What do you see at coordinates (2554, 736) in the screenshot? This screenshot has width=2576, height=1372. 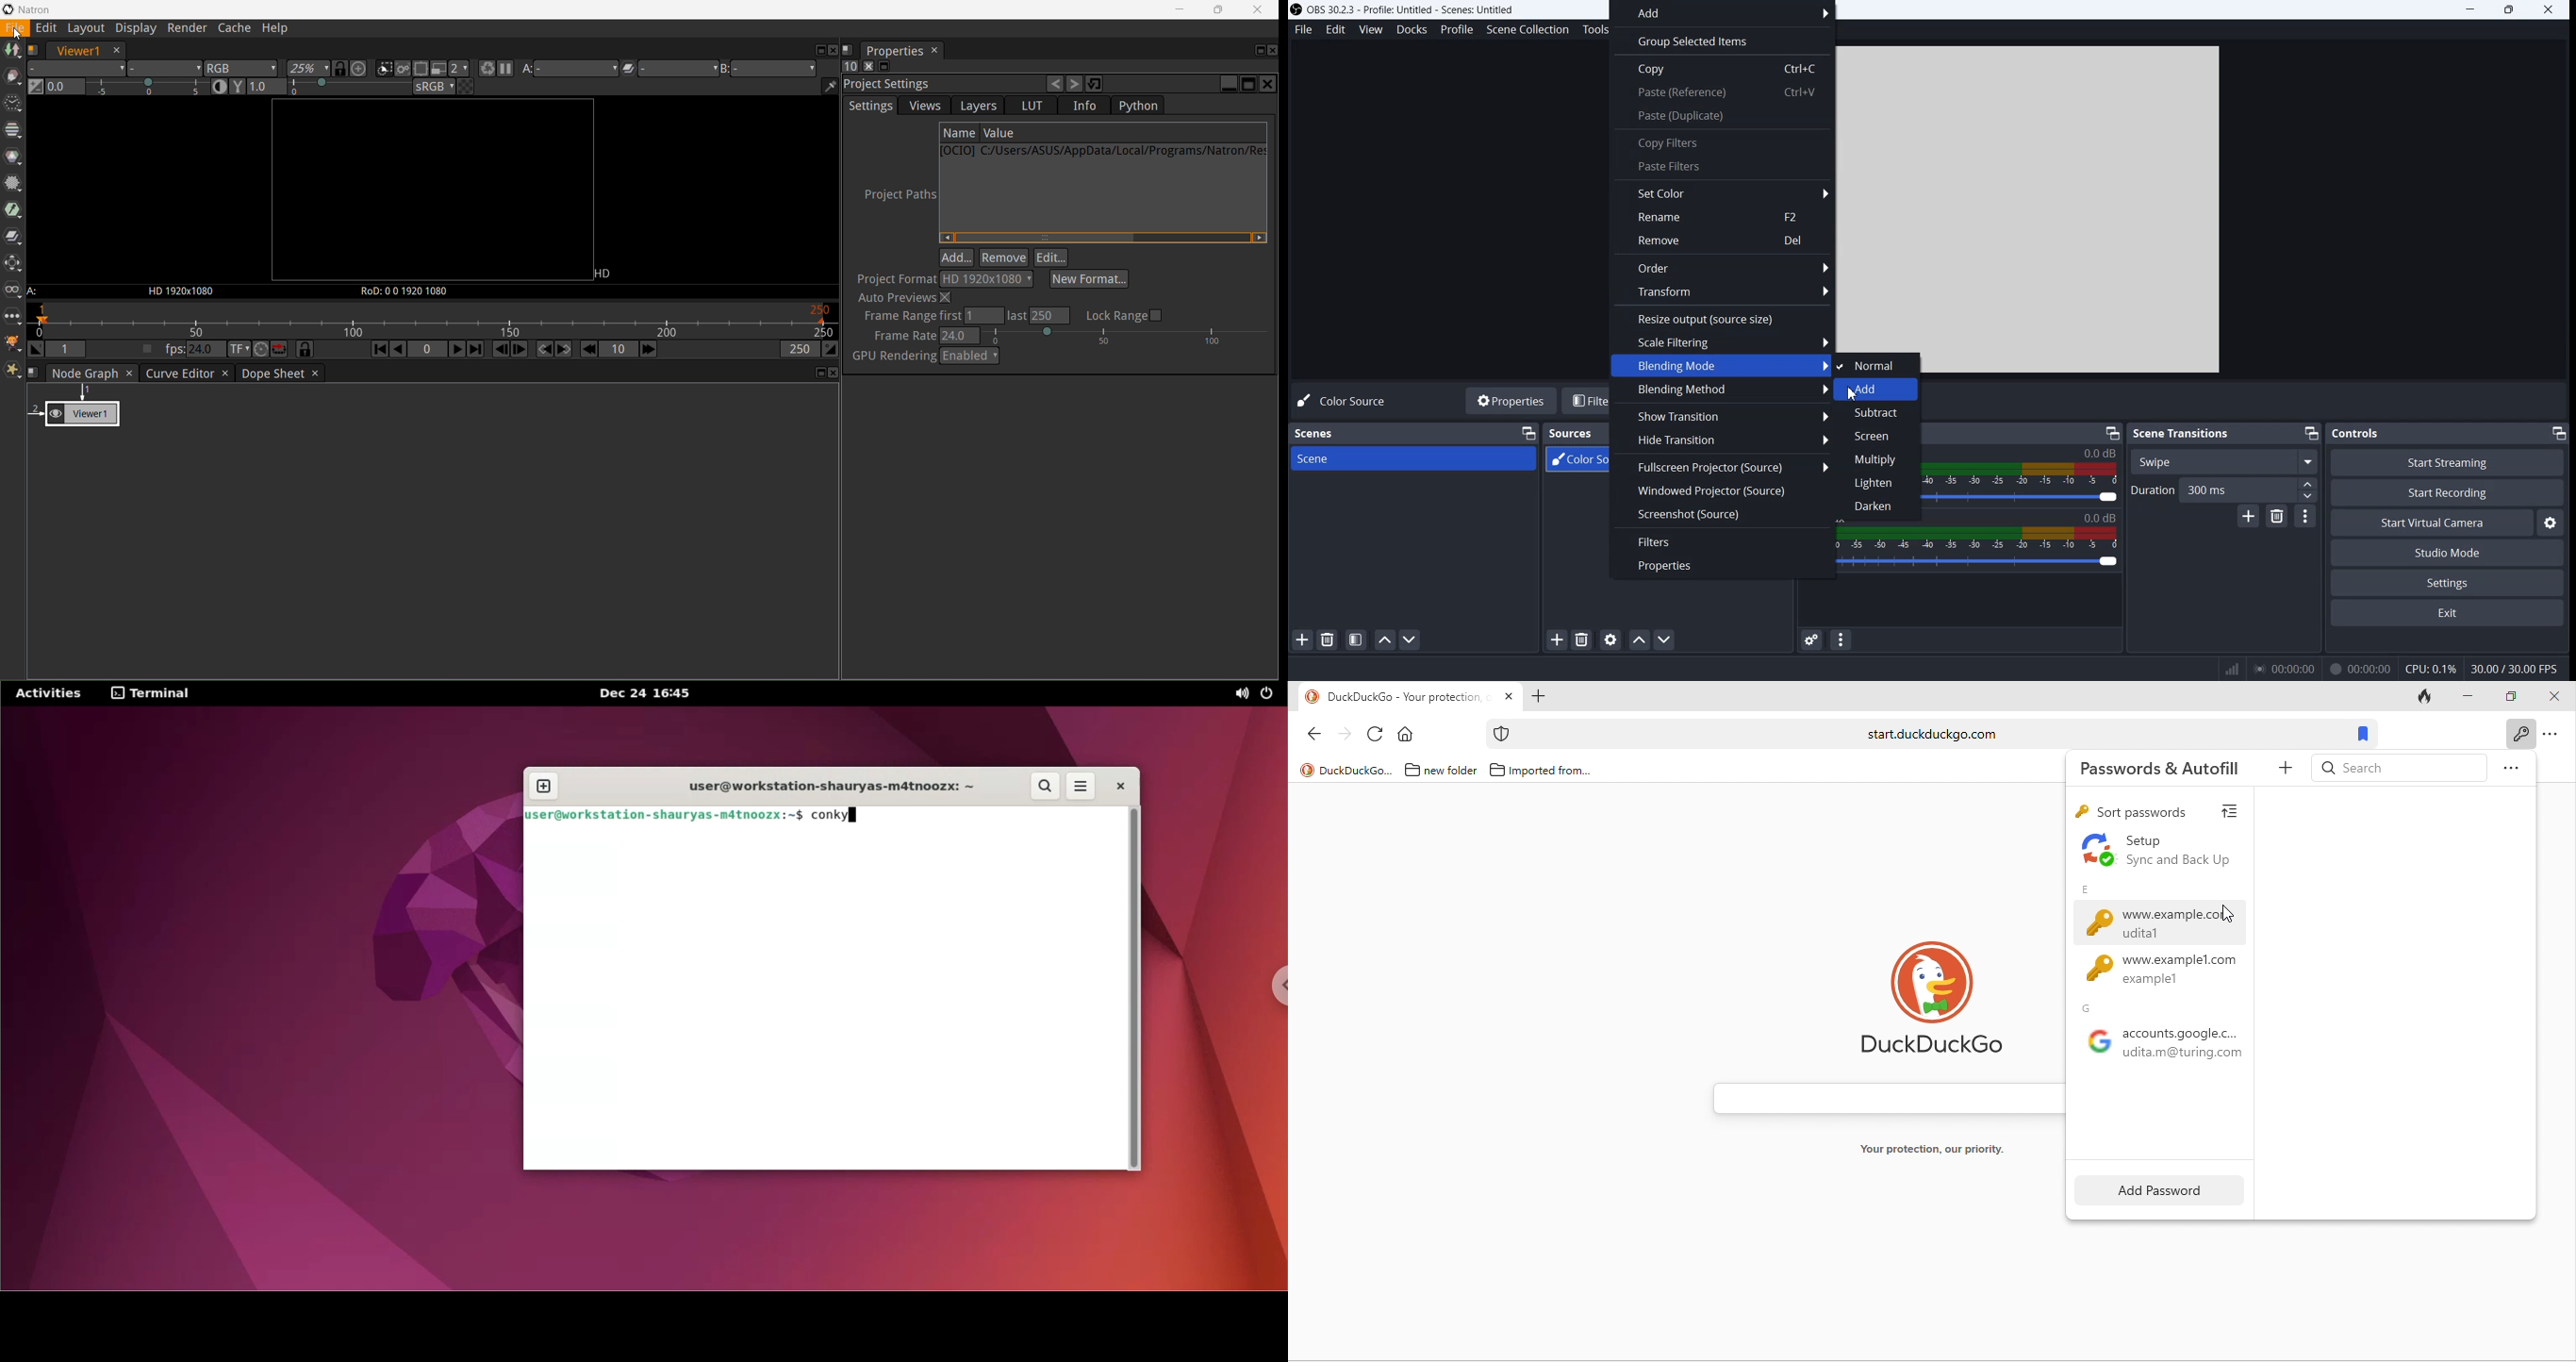 I see `option` at bounding box center [2554, 736].